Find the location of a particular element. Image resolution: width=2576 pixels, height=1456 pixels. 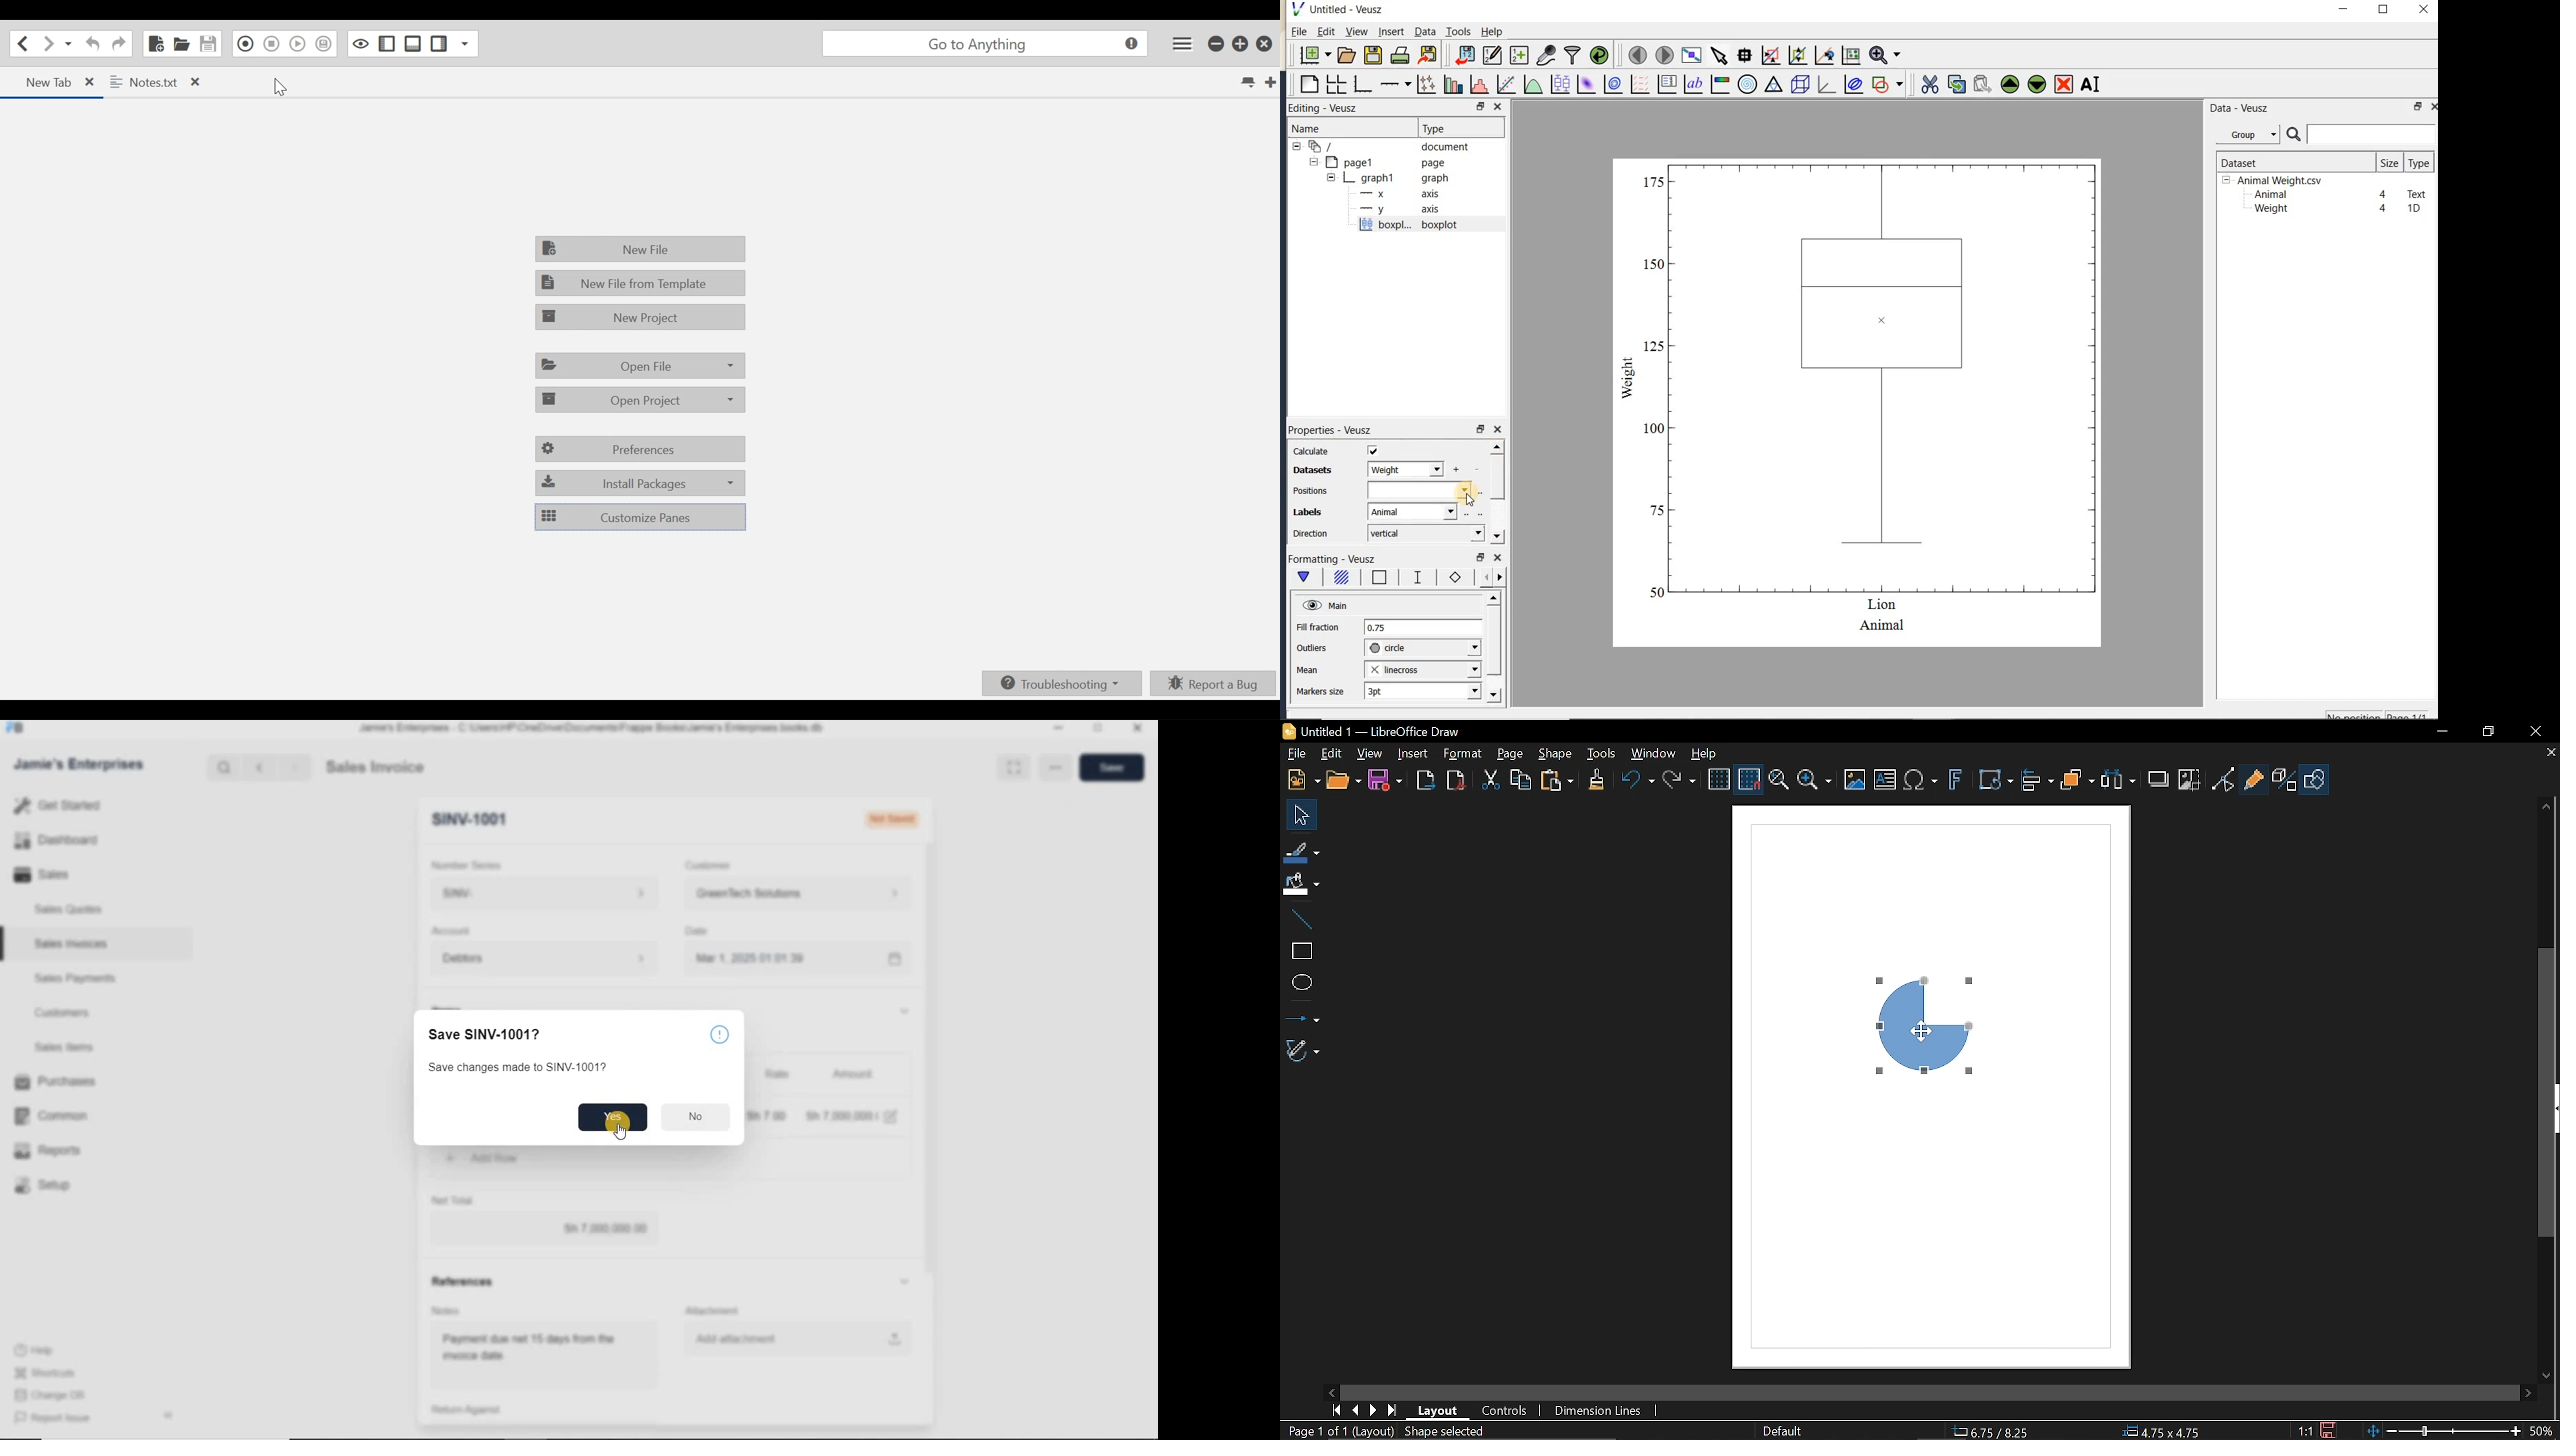

markers border is located at coordinates (1452, 577).